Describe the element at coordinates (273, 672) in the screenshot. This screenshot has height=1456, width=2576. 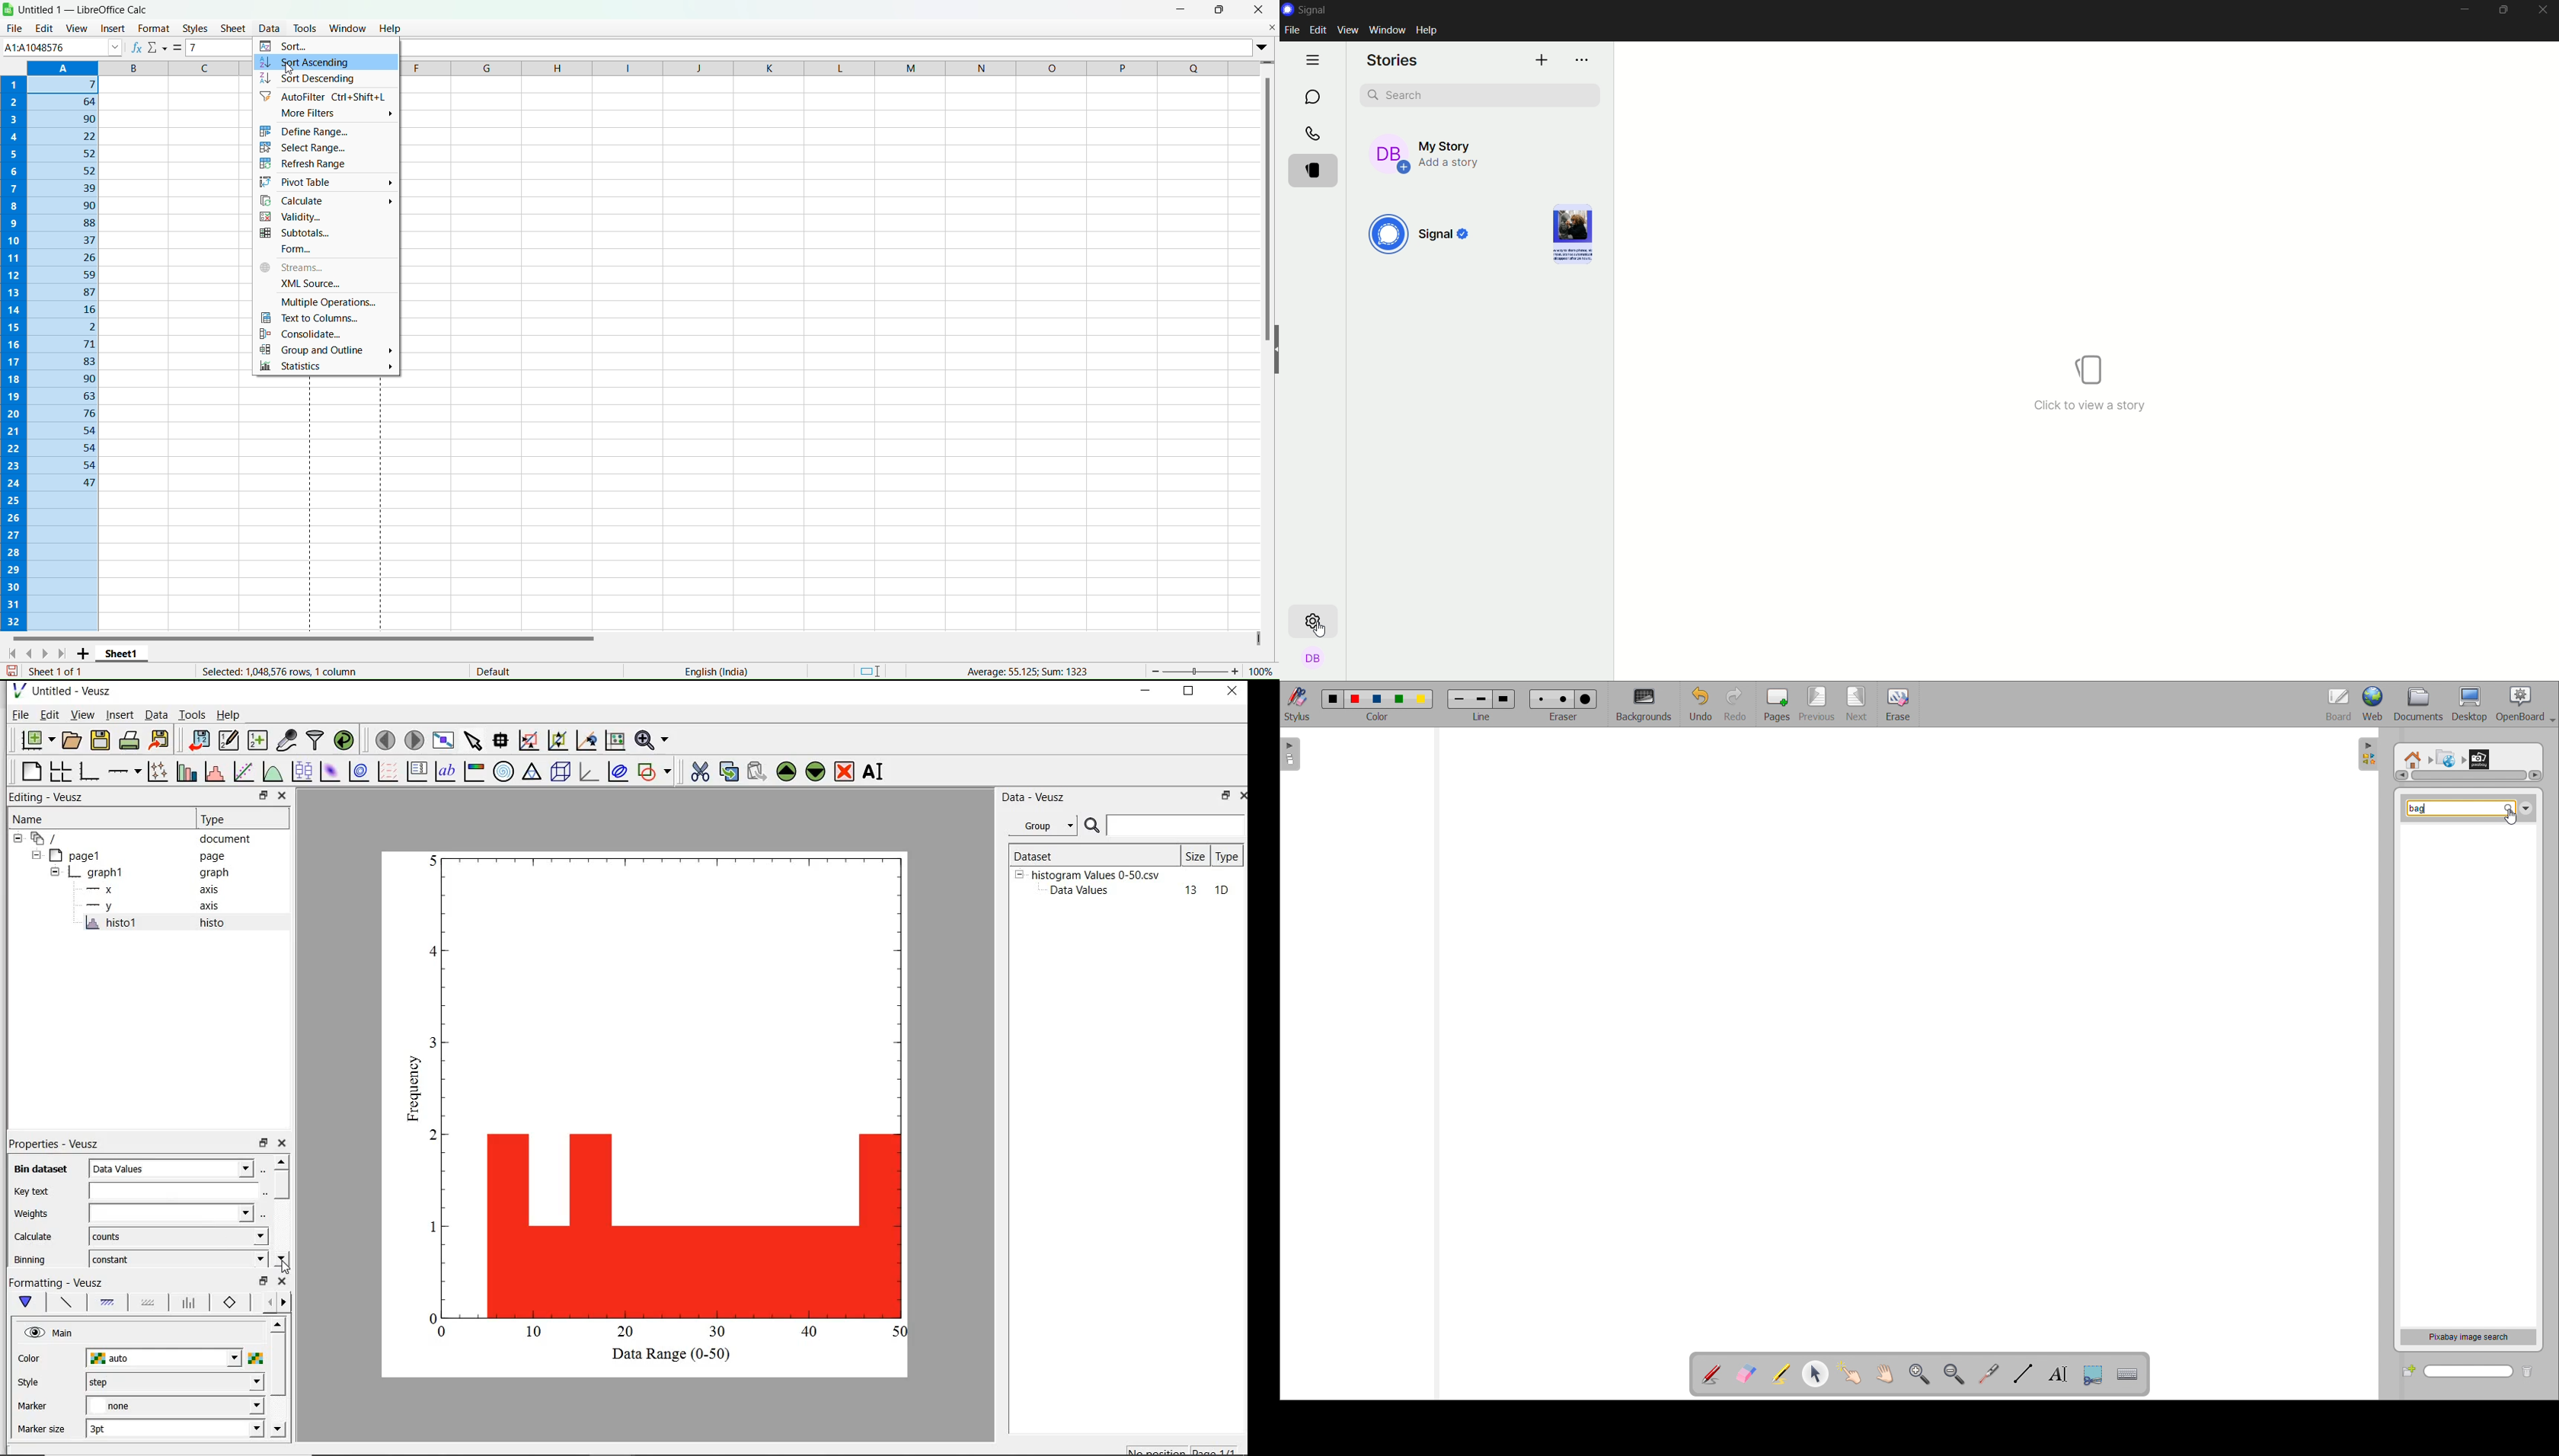
I see `Selected Column Details` at that location.